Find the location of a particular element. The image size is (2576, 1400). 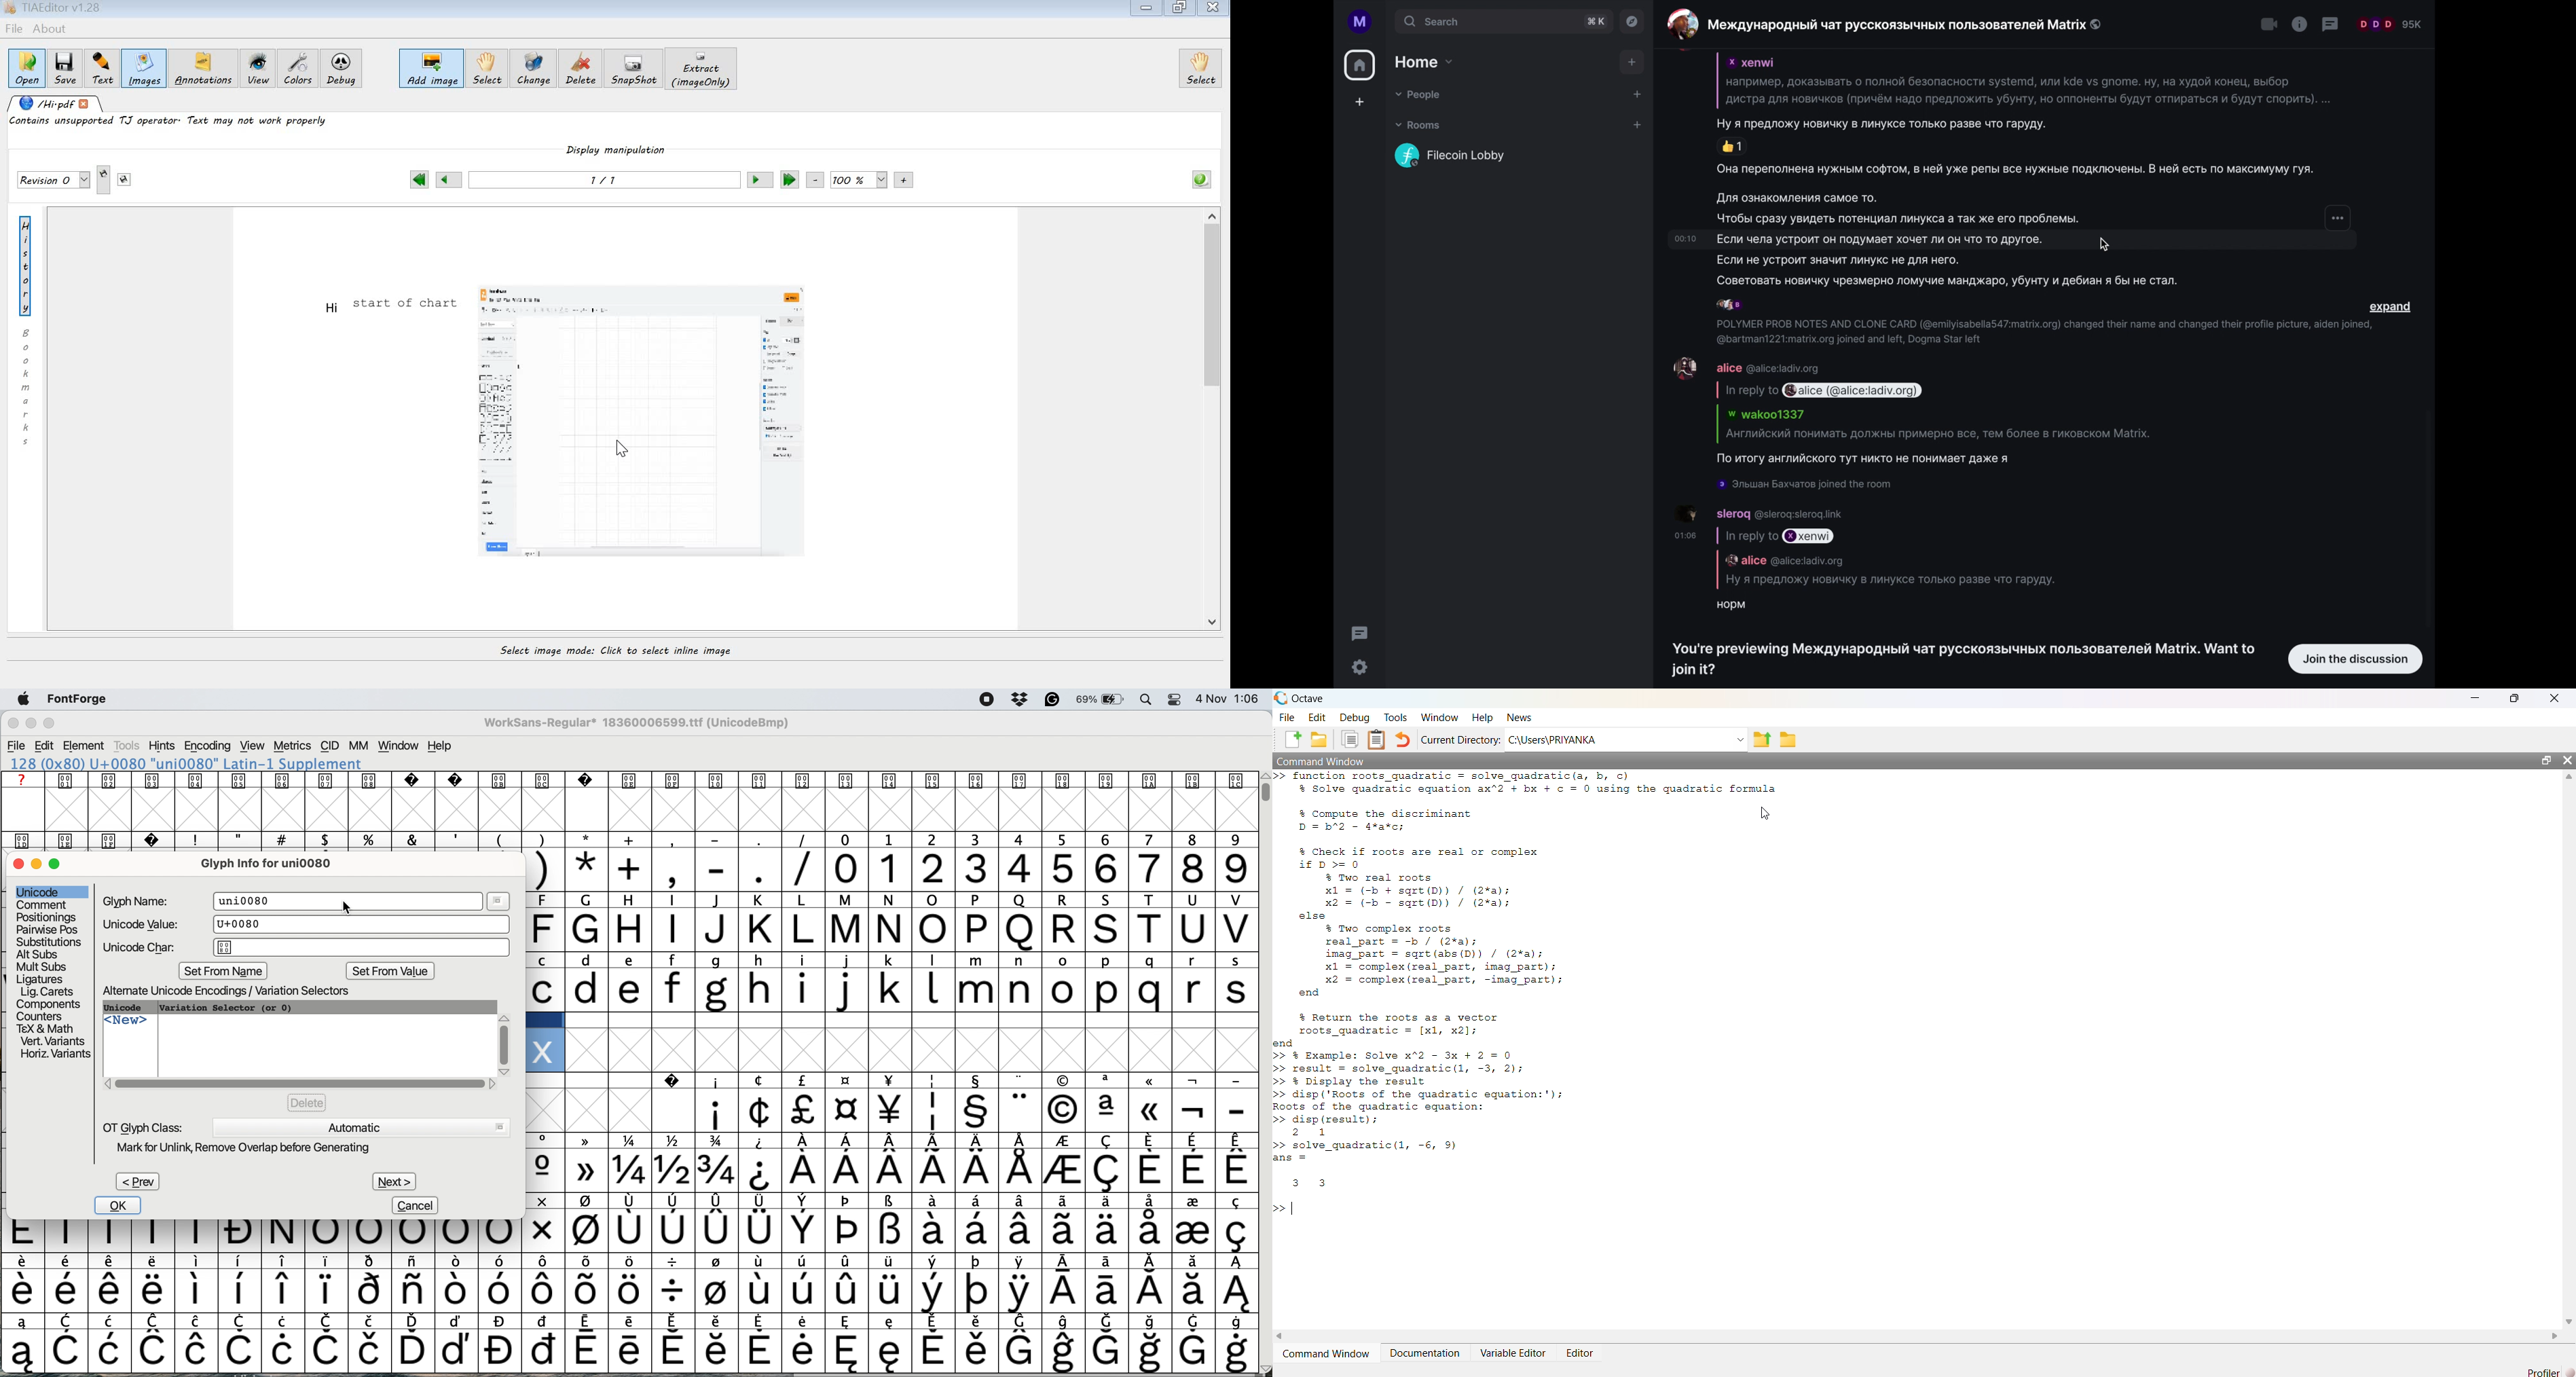

video calls is located at coordinates (2270, 24).